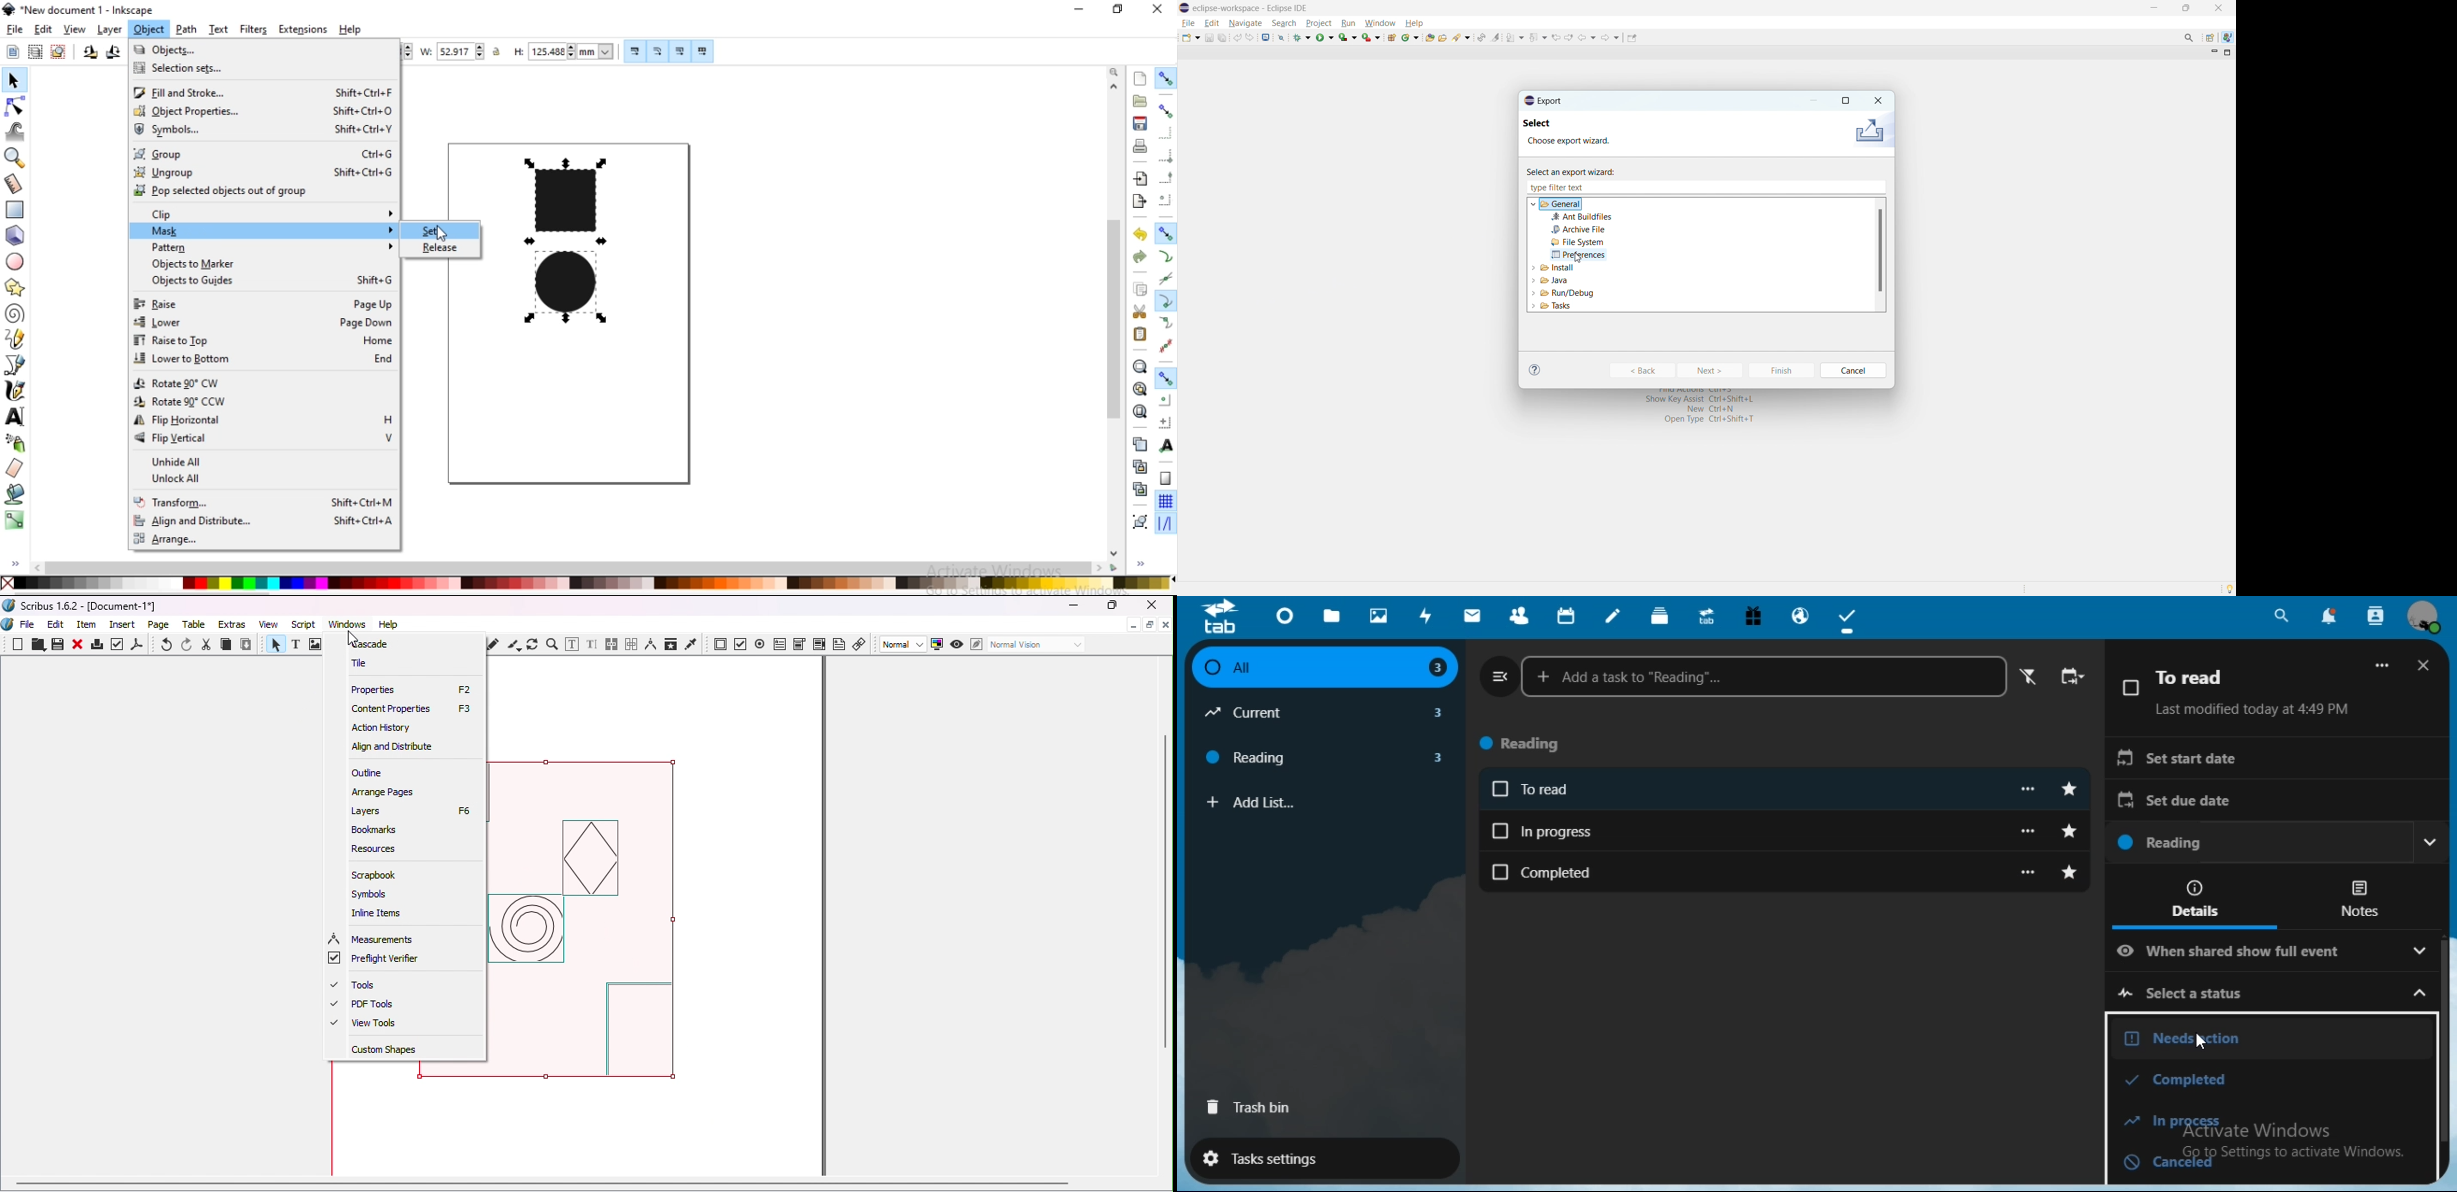 Image resolution: width=2464 pixels, height=1204 pixels. Describe the element at coordinates (16, 495) in the screenshot. I see `fill bounded areas` at that location.